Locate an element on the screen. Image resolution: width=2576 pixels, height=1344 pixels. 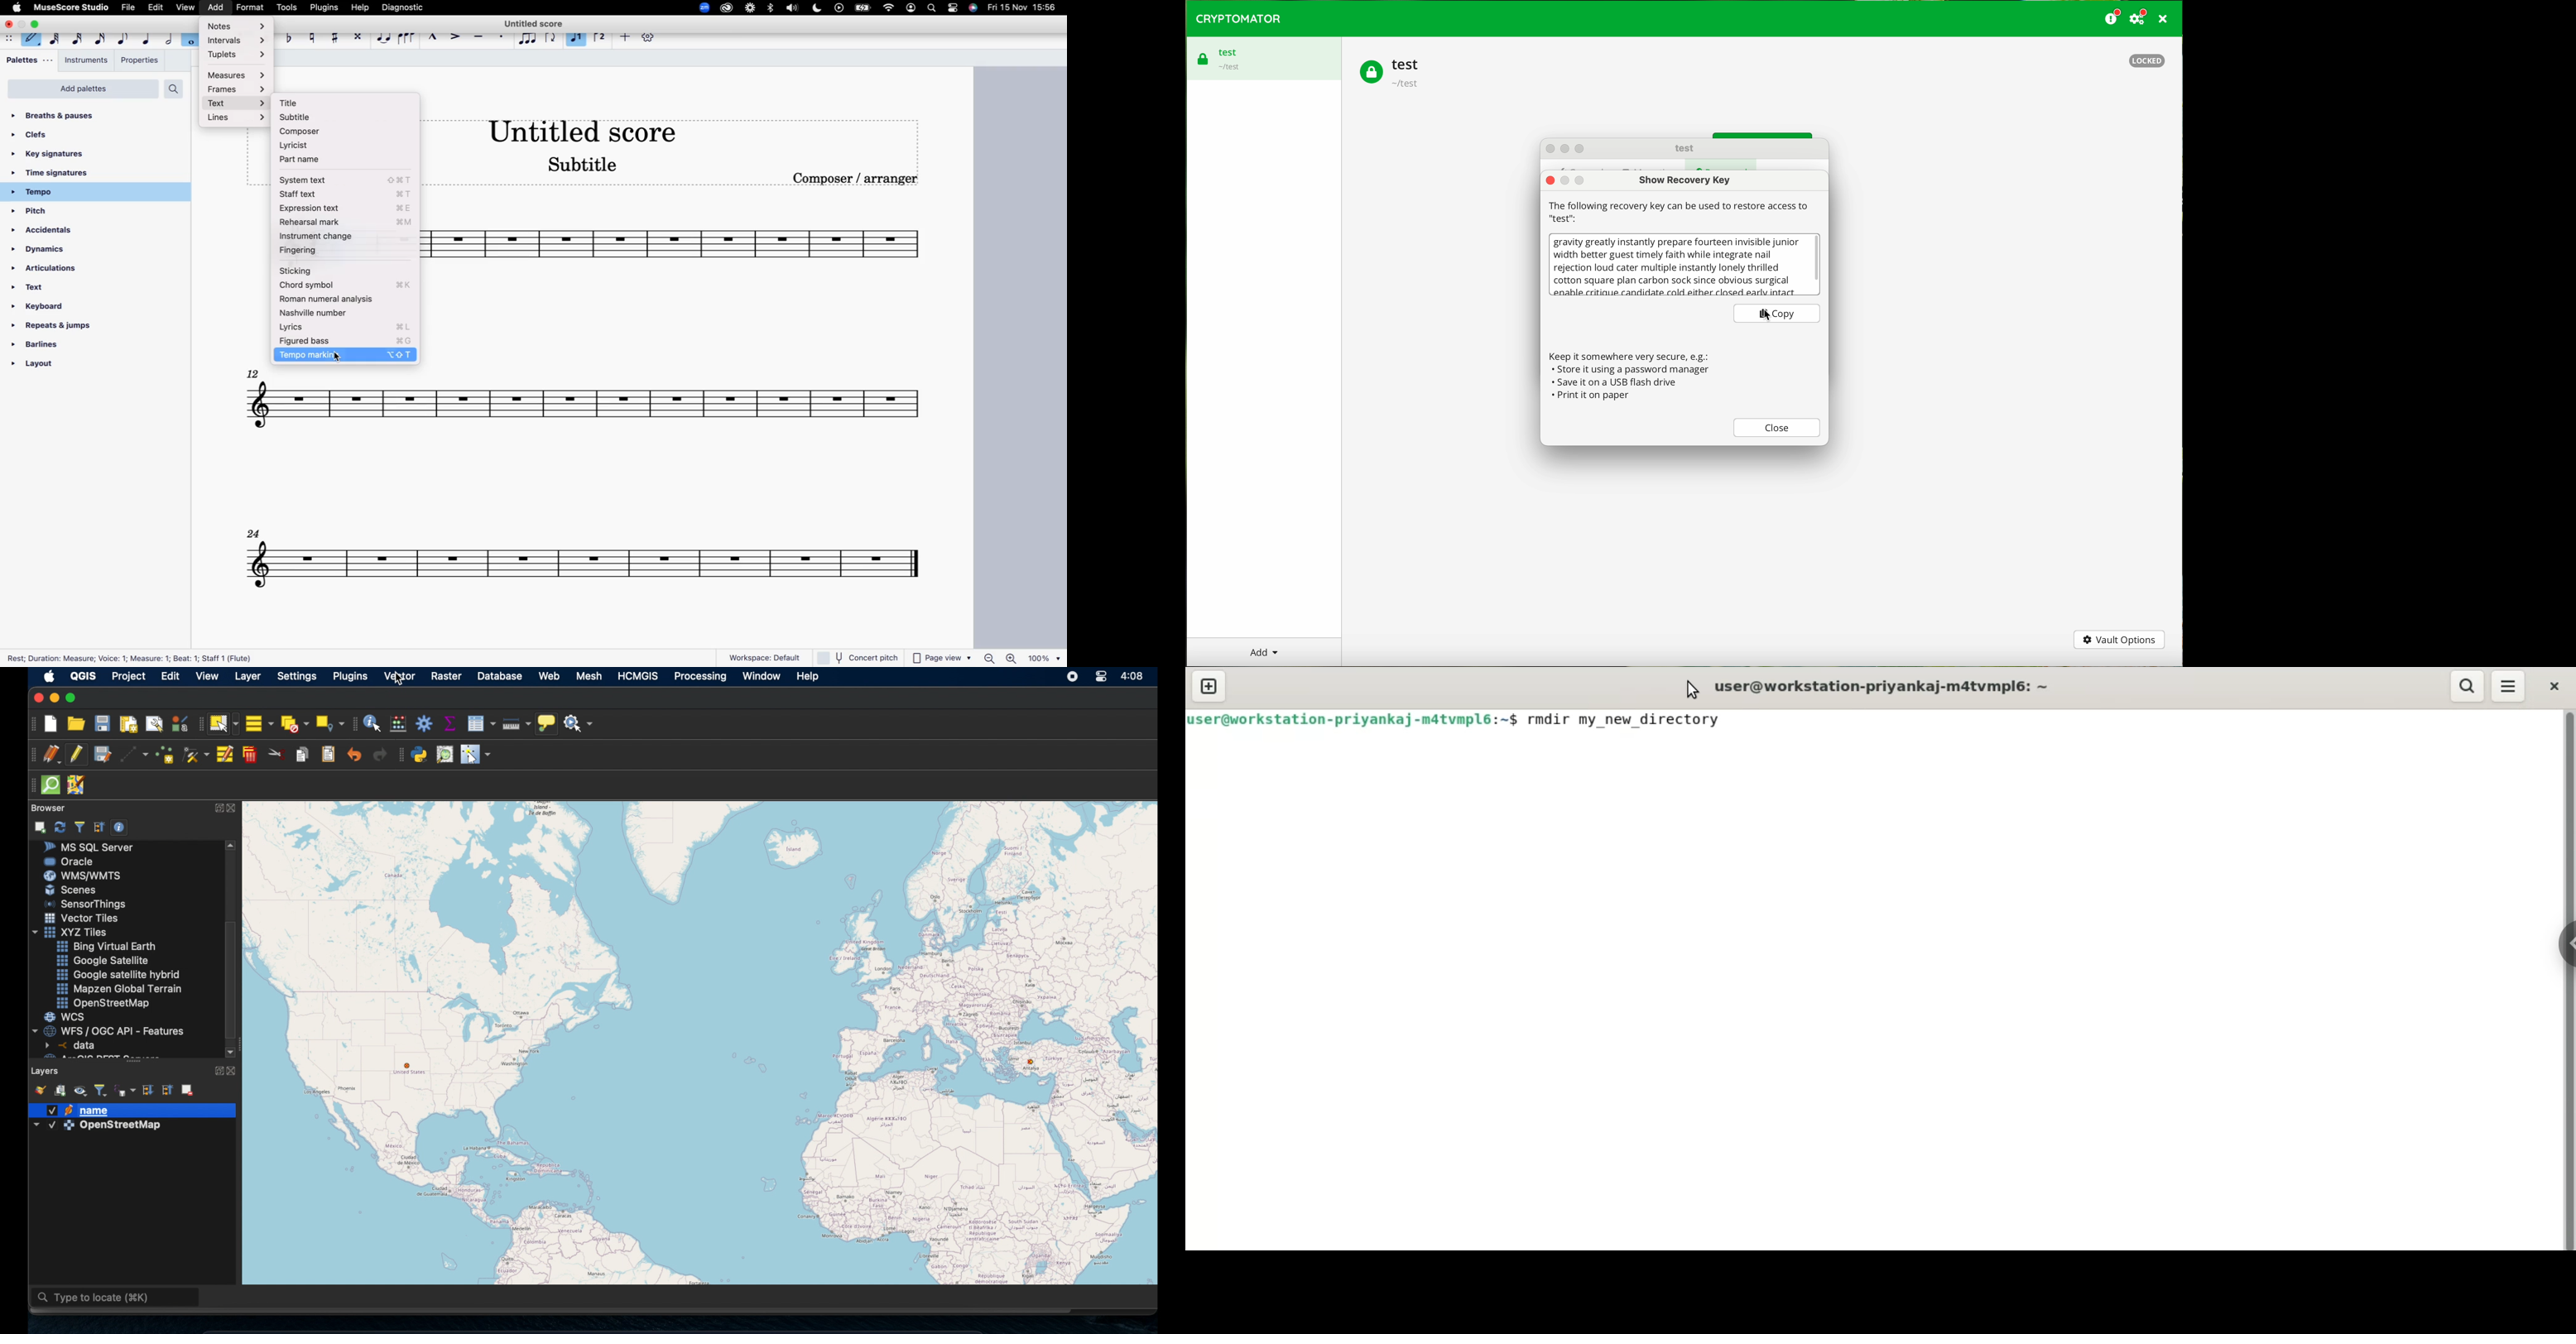
copy features is located at coordinates (302, 753).